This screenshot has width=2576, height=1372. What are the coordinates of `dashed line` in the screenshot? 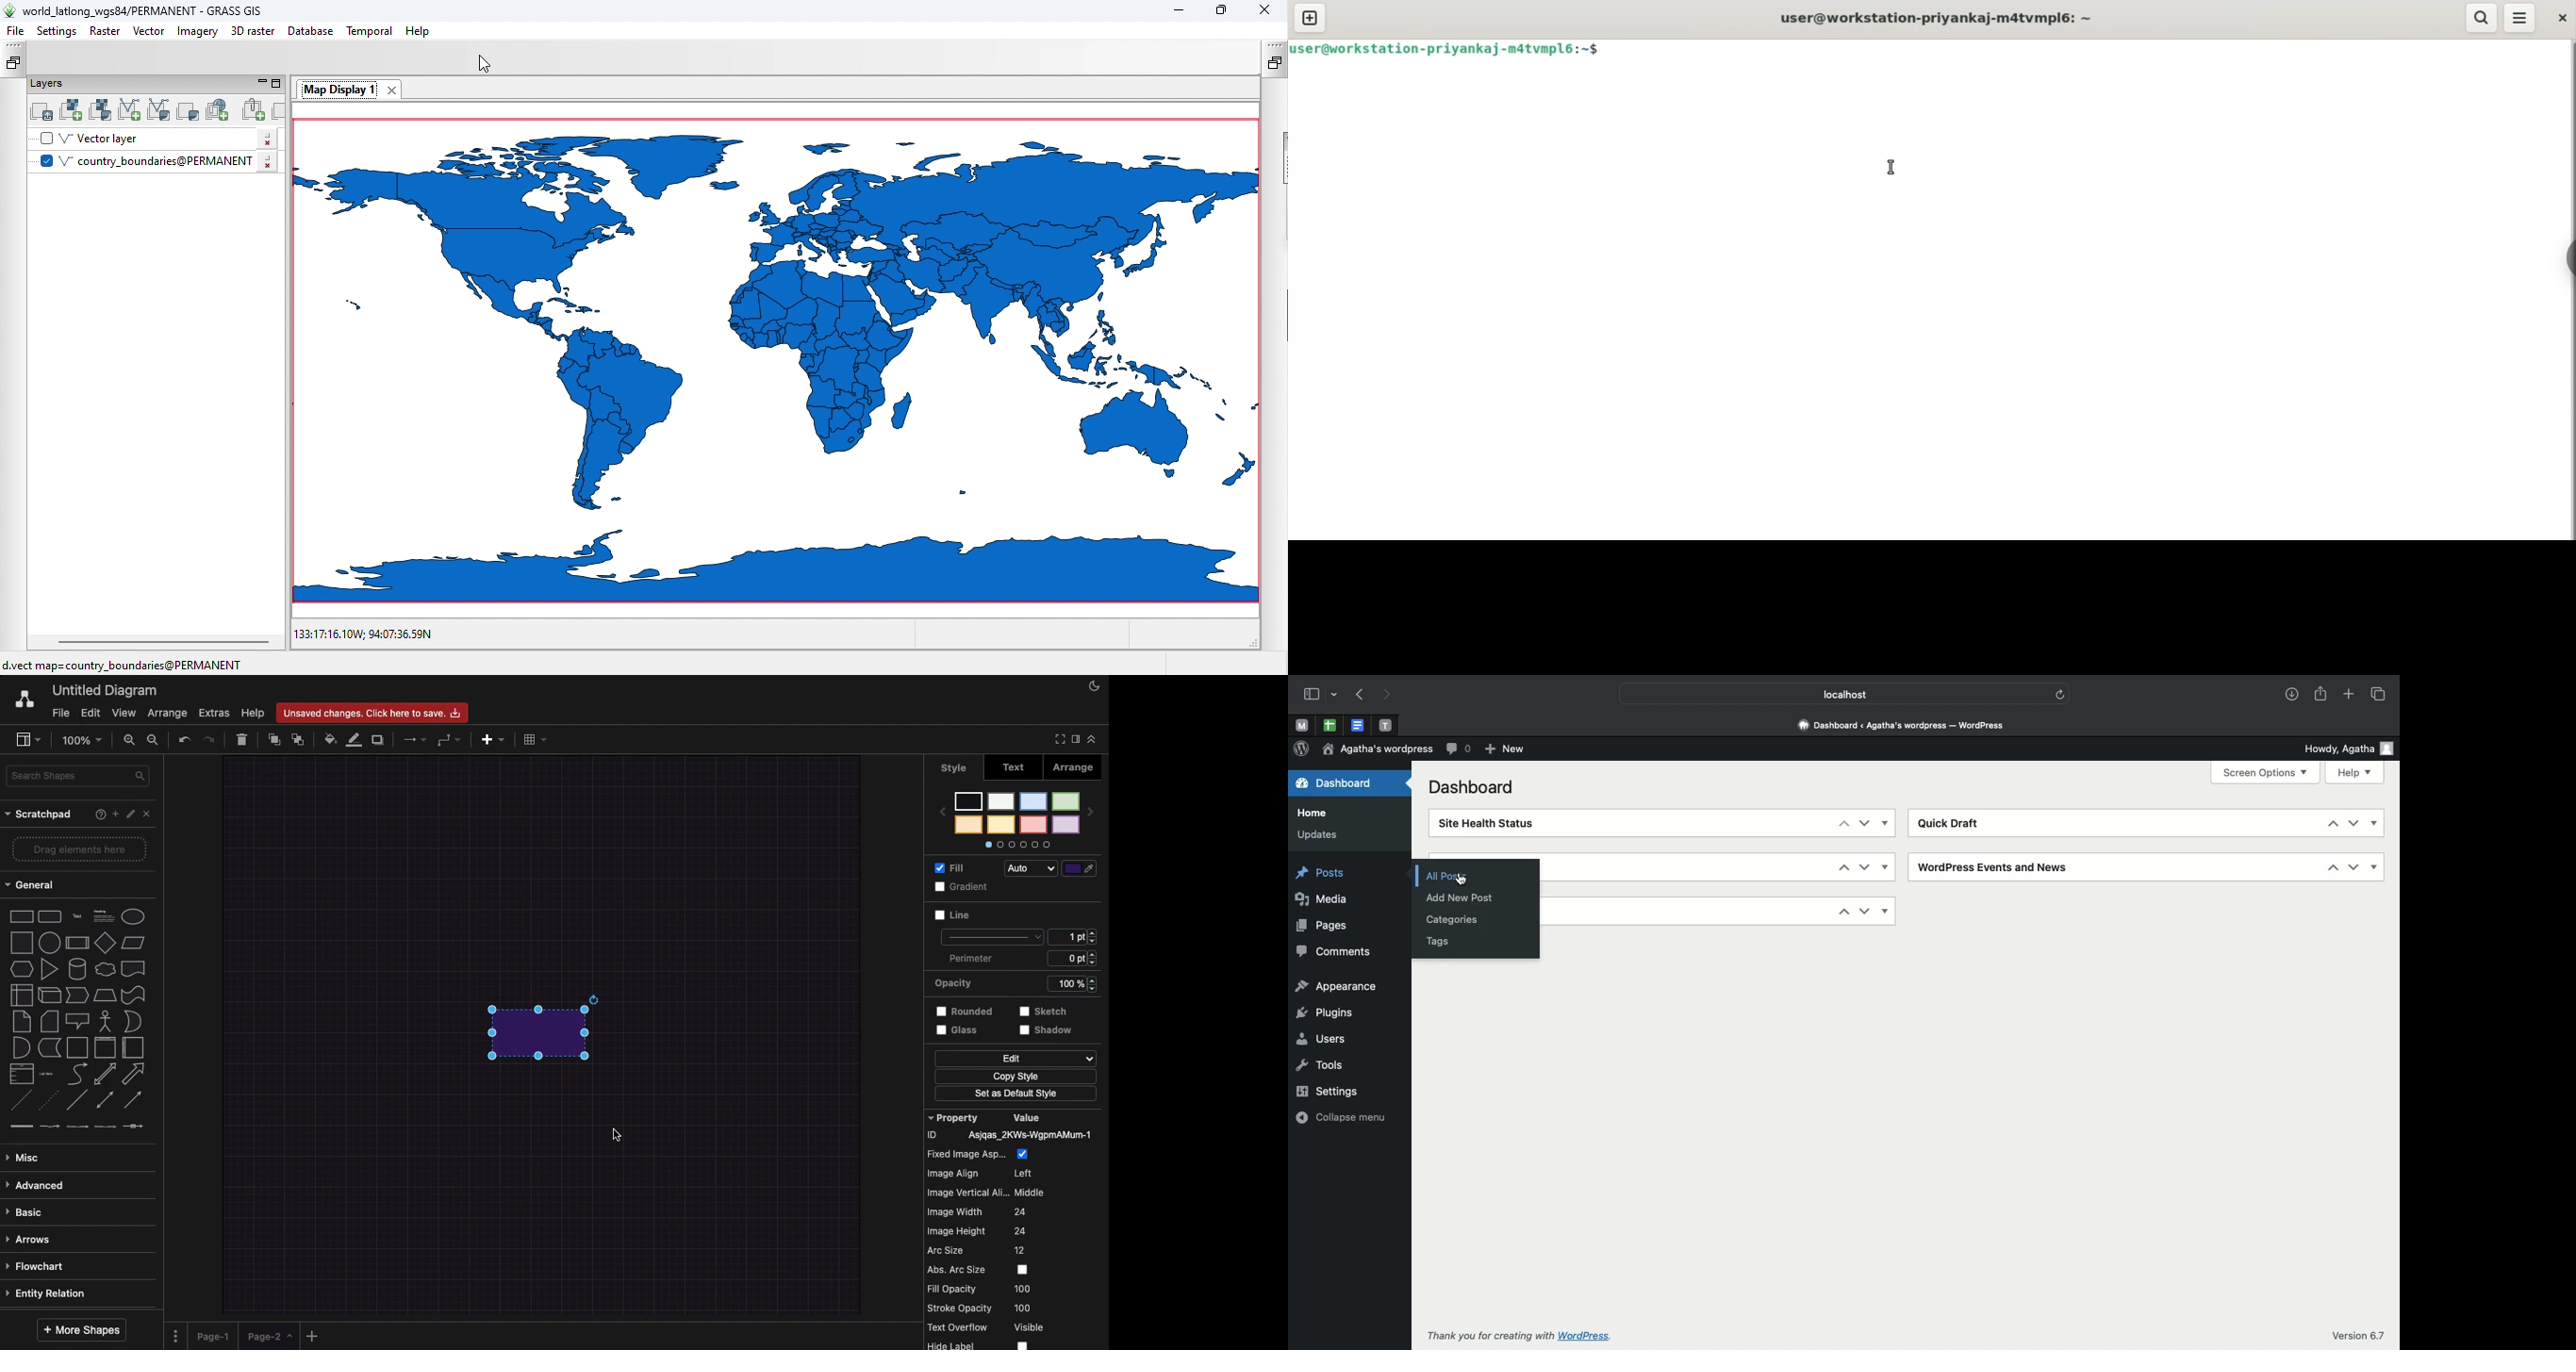 It's located at (17, 1102).